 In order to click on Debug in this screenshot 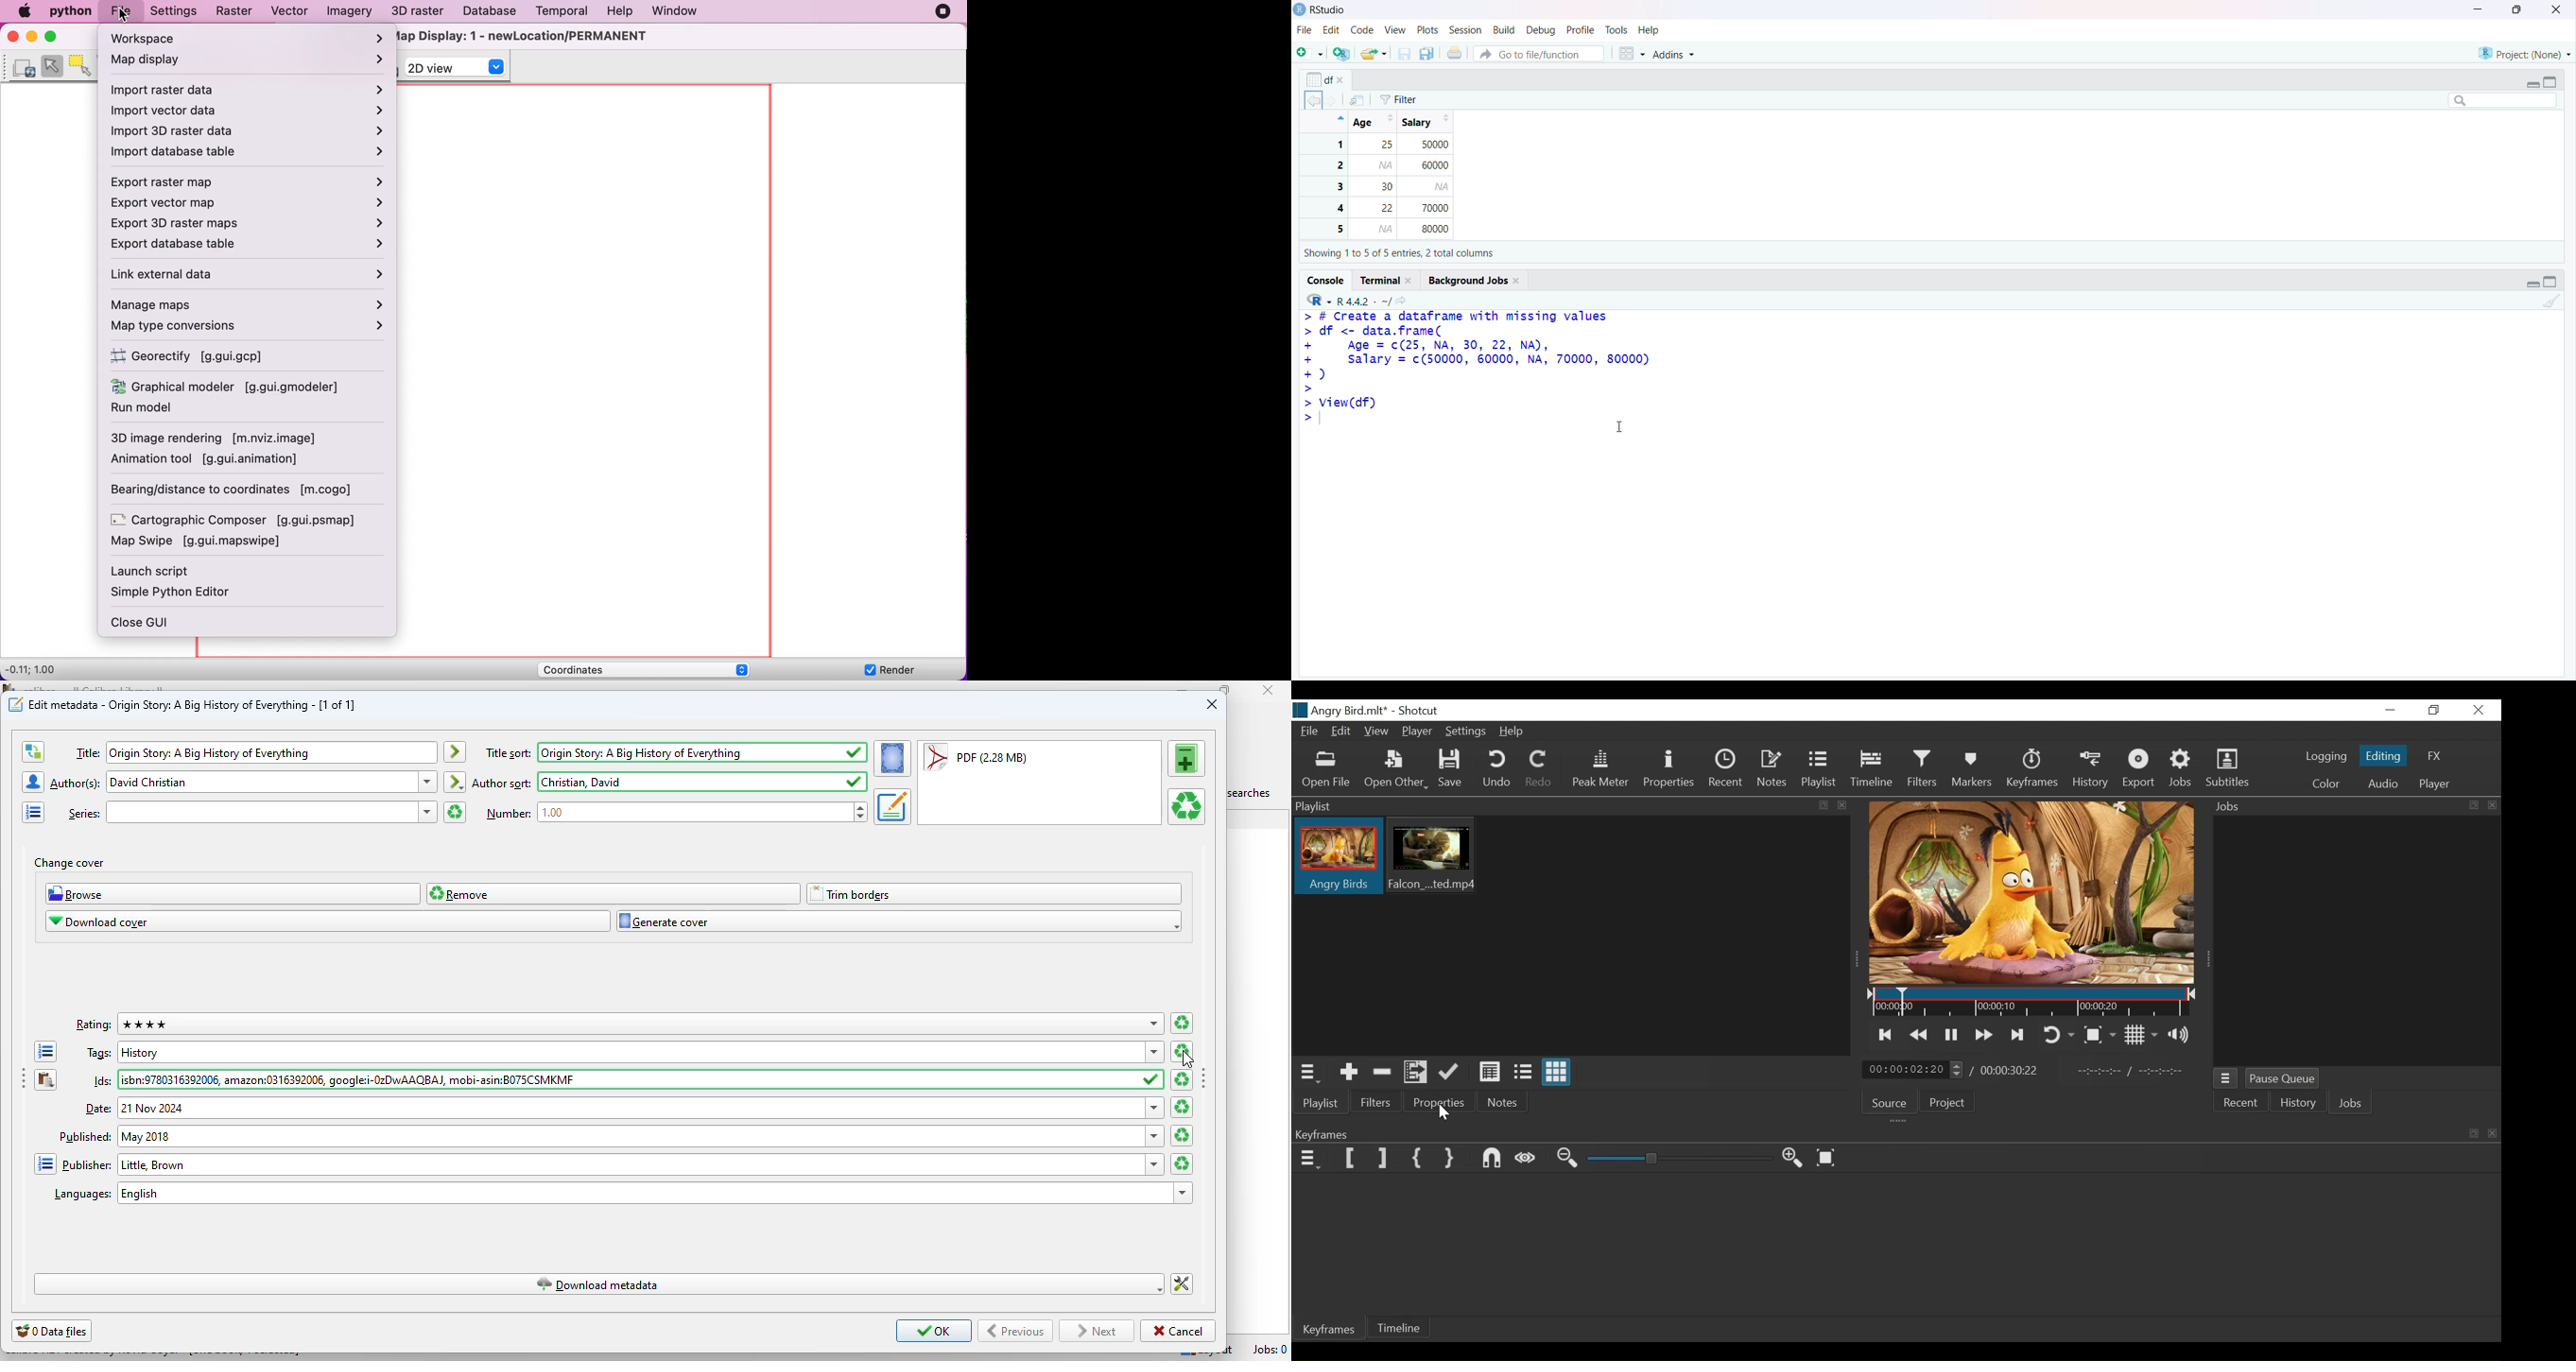, I will do `click(1543, 29)`.